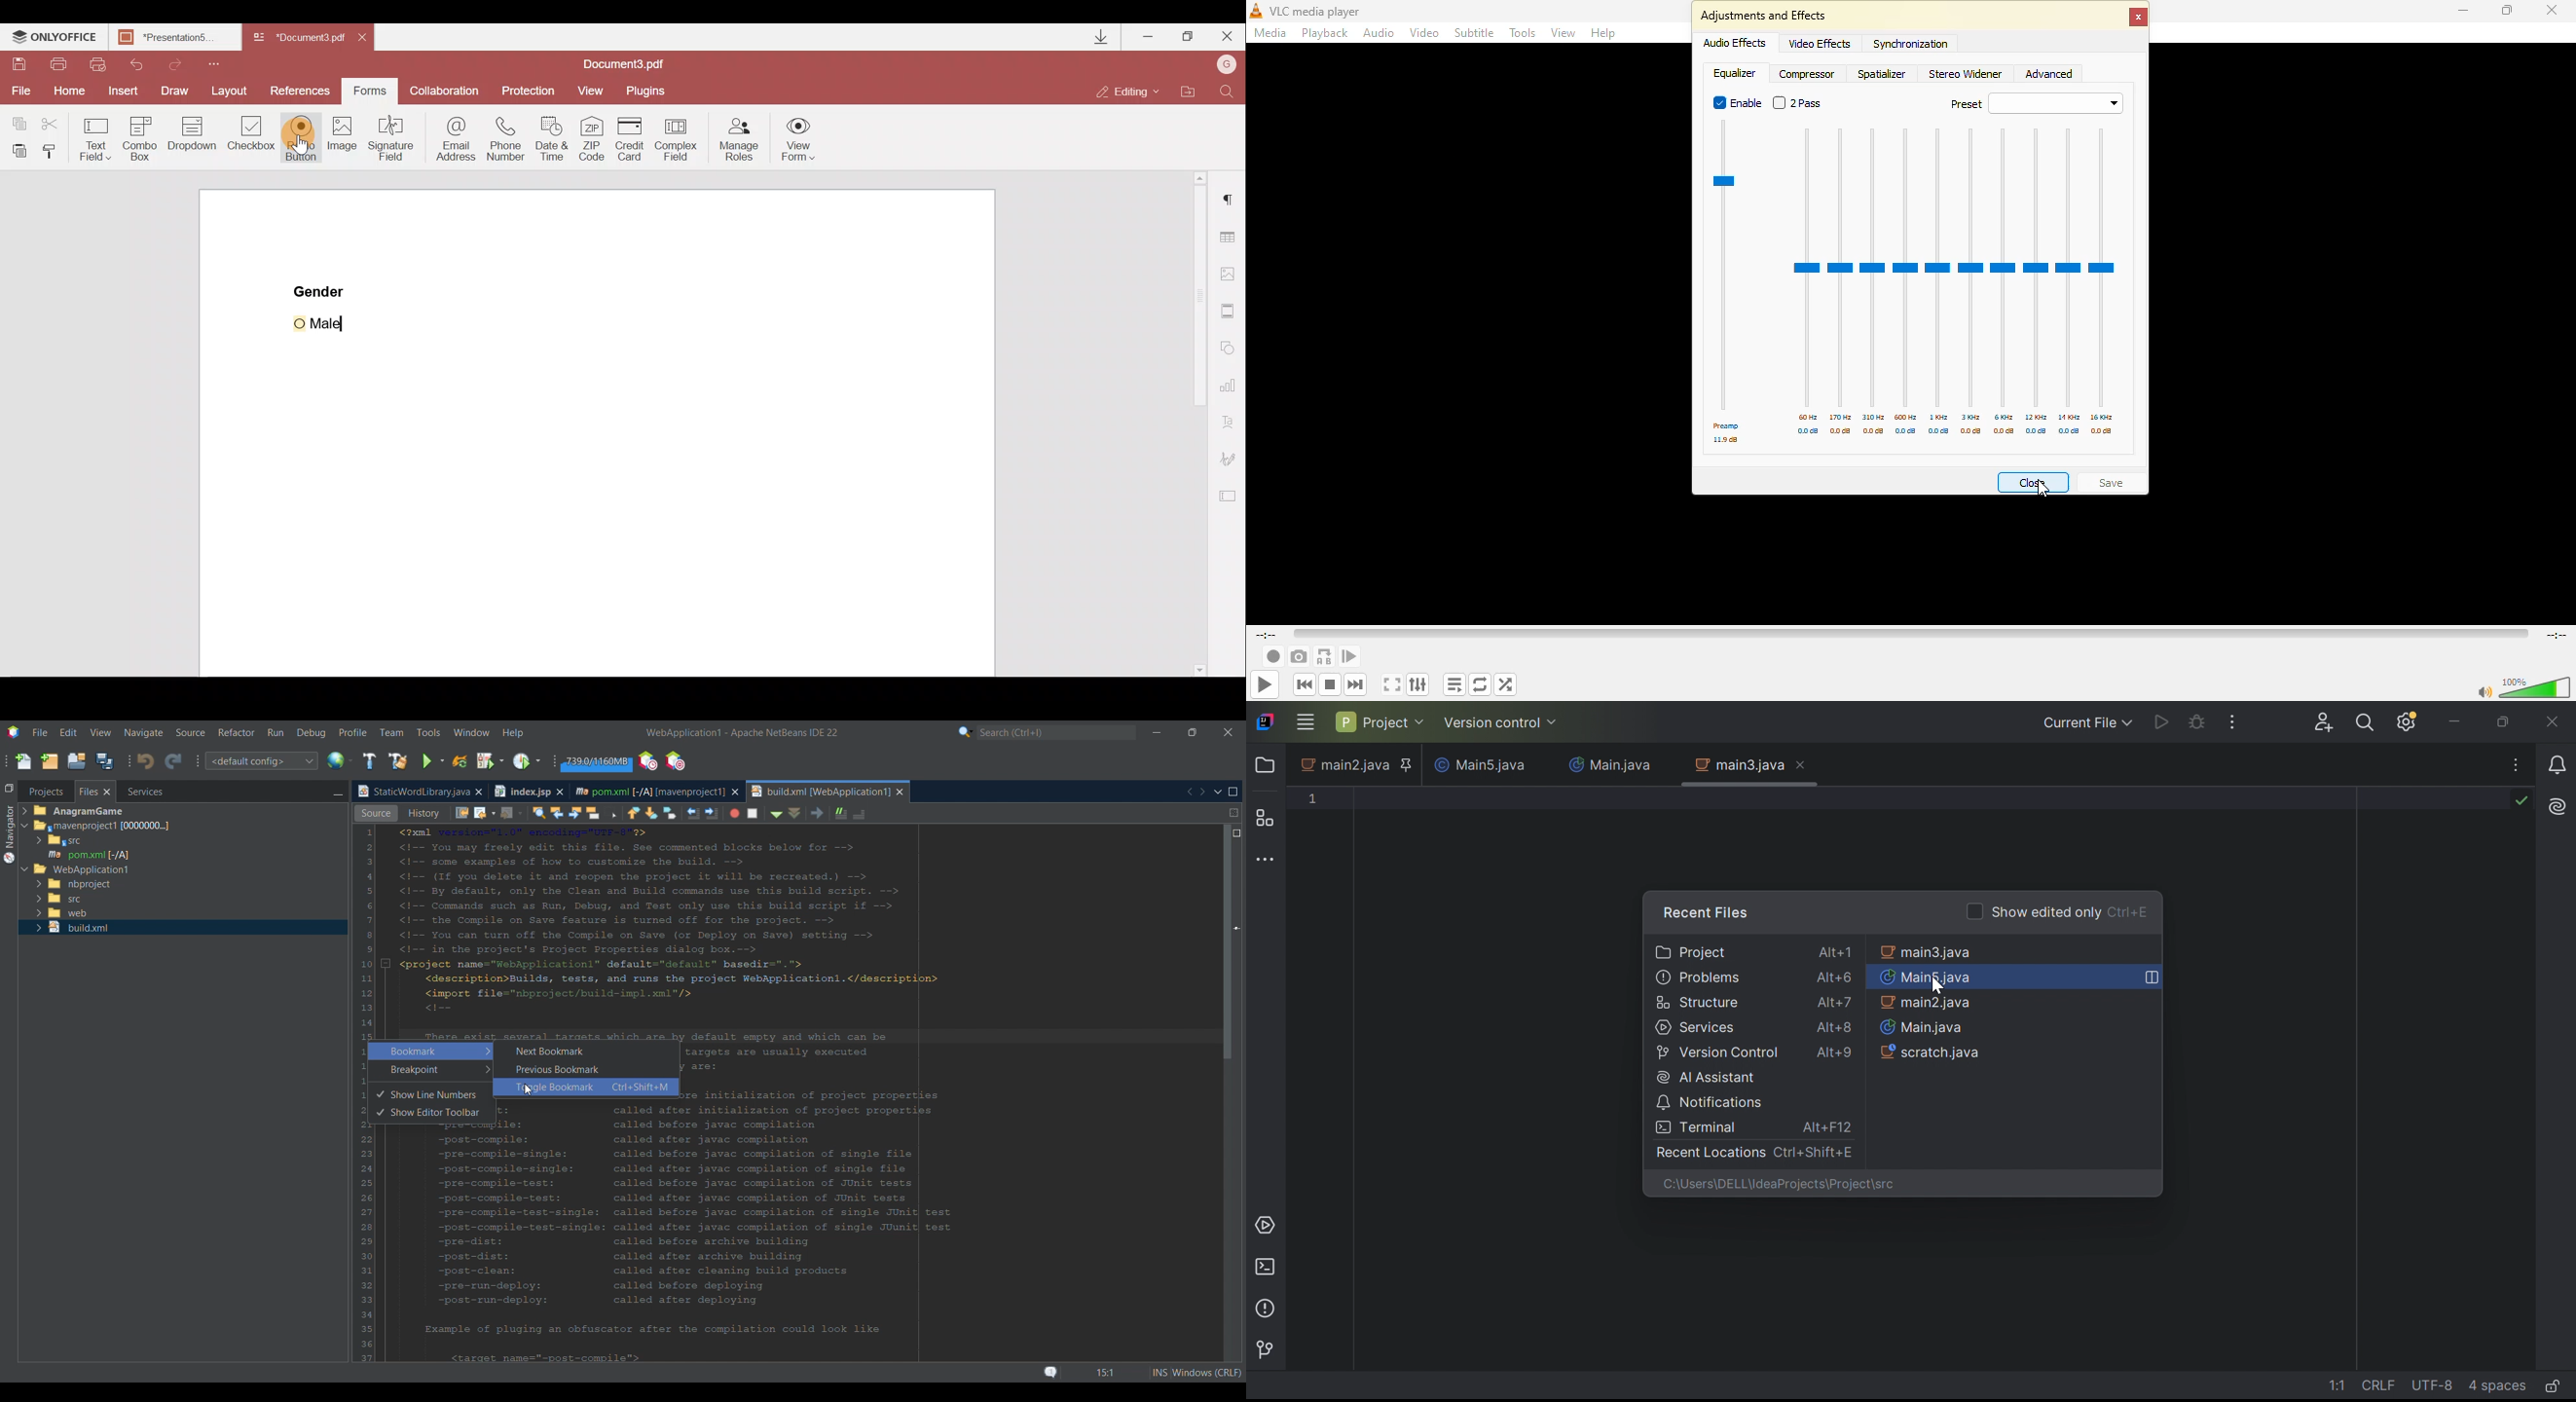 The height and width of the screenshot is (1428, 2576). I want to click on spatializer, so click(1884, 77).